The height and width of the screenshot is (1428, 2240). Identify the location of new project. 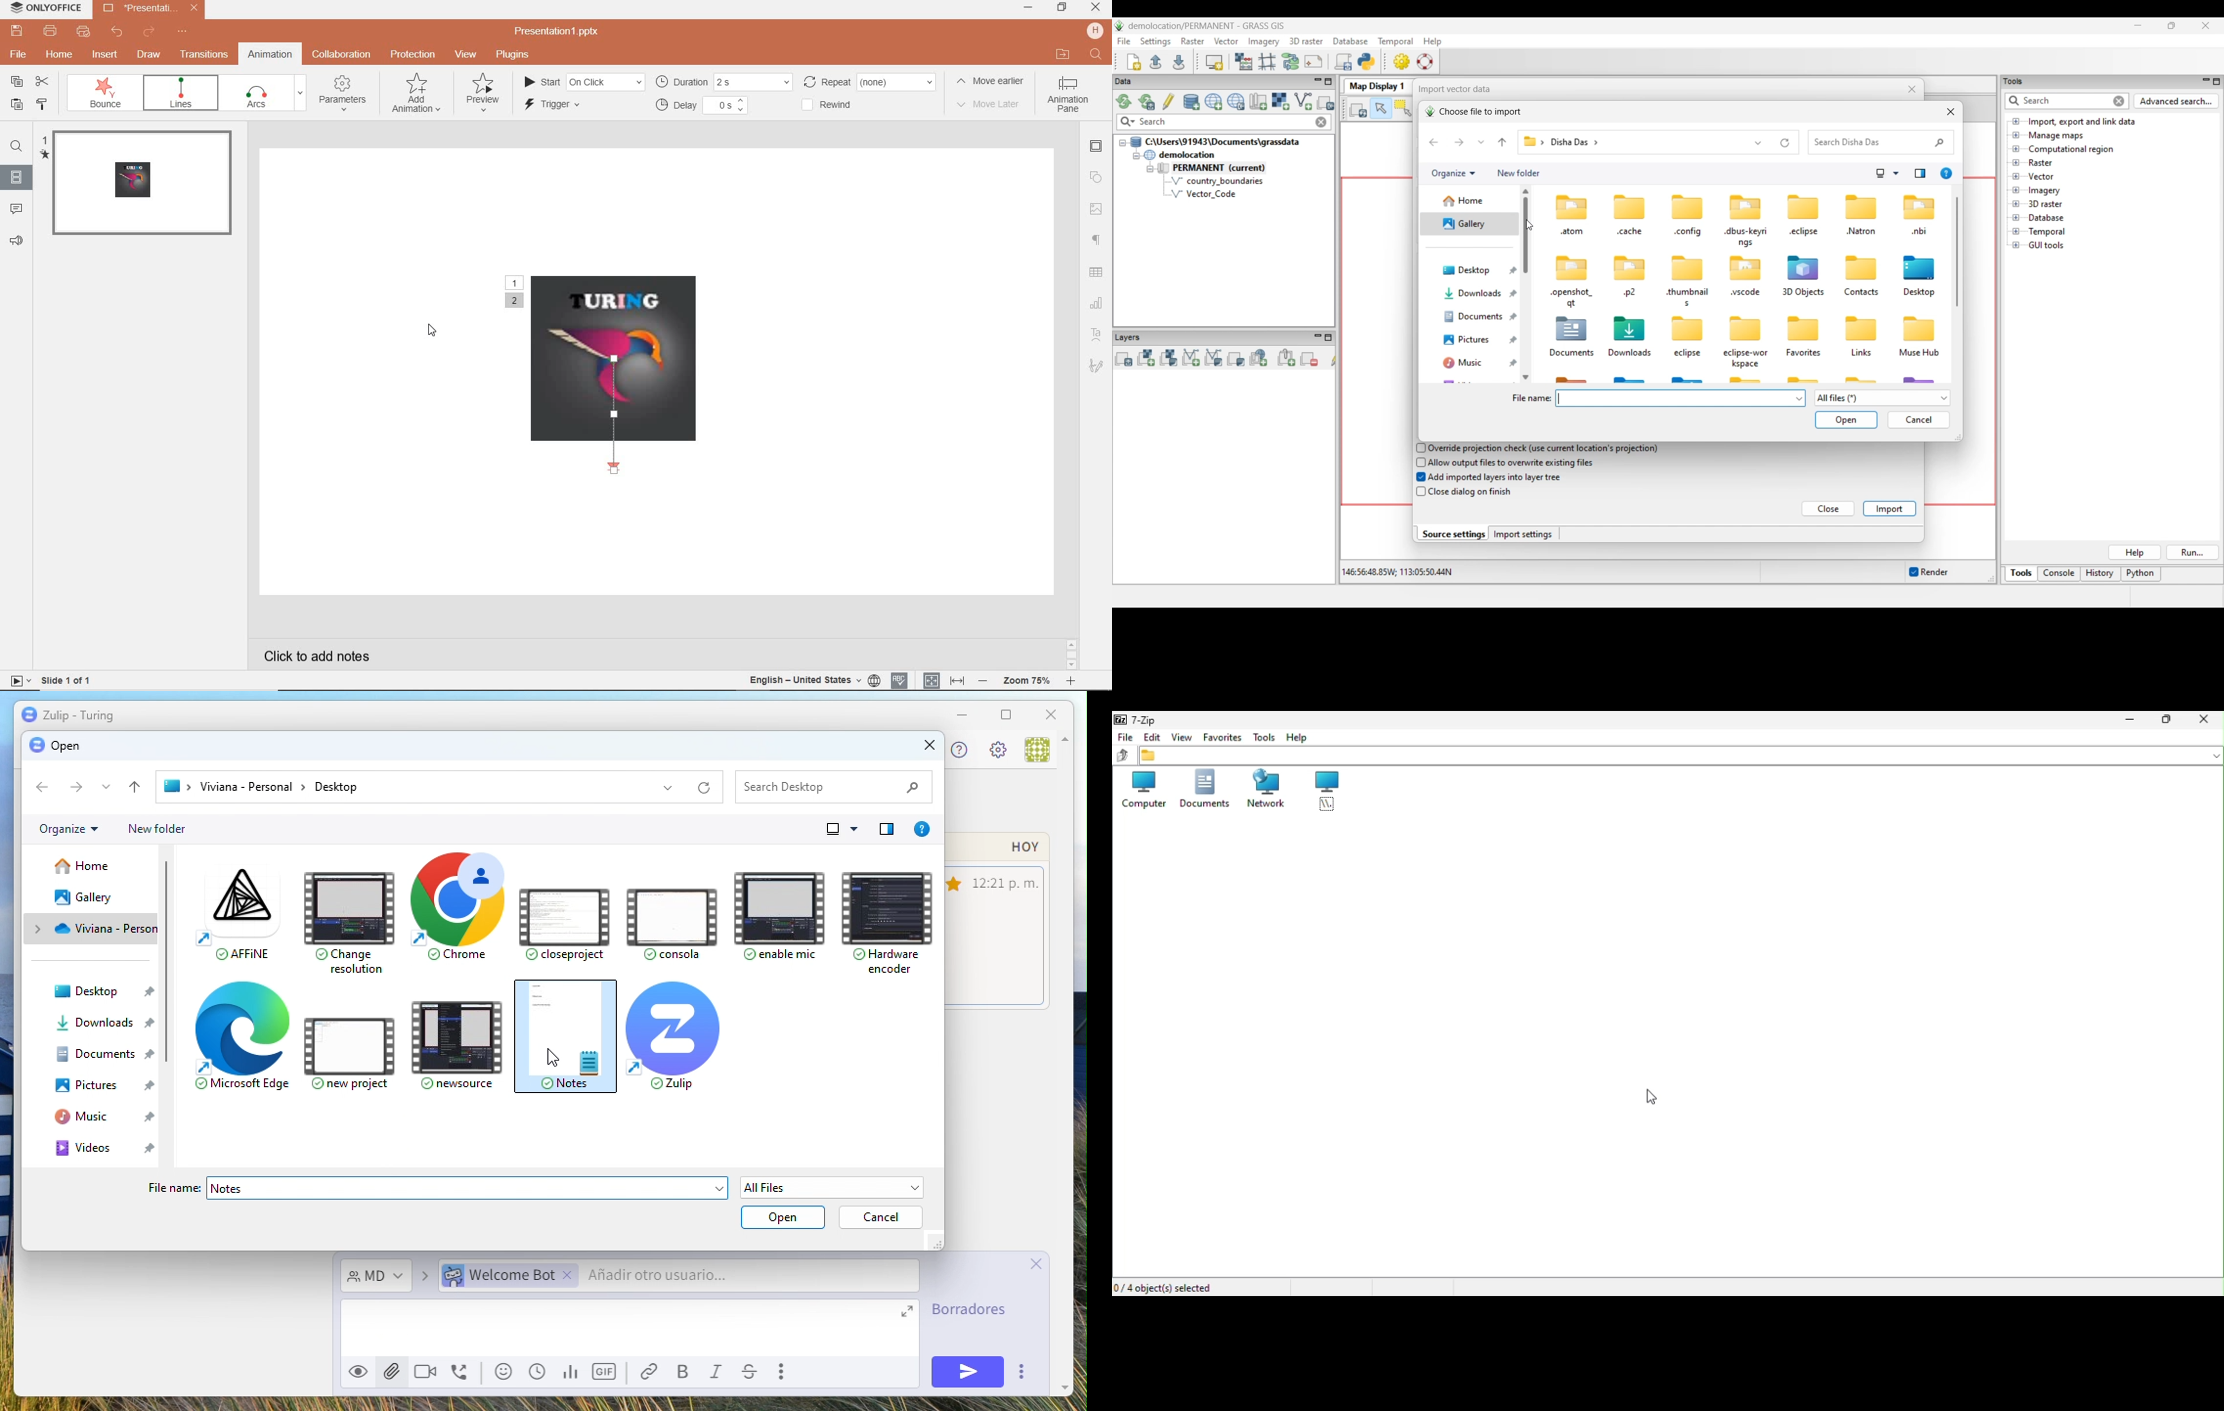
(355, 1046).